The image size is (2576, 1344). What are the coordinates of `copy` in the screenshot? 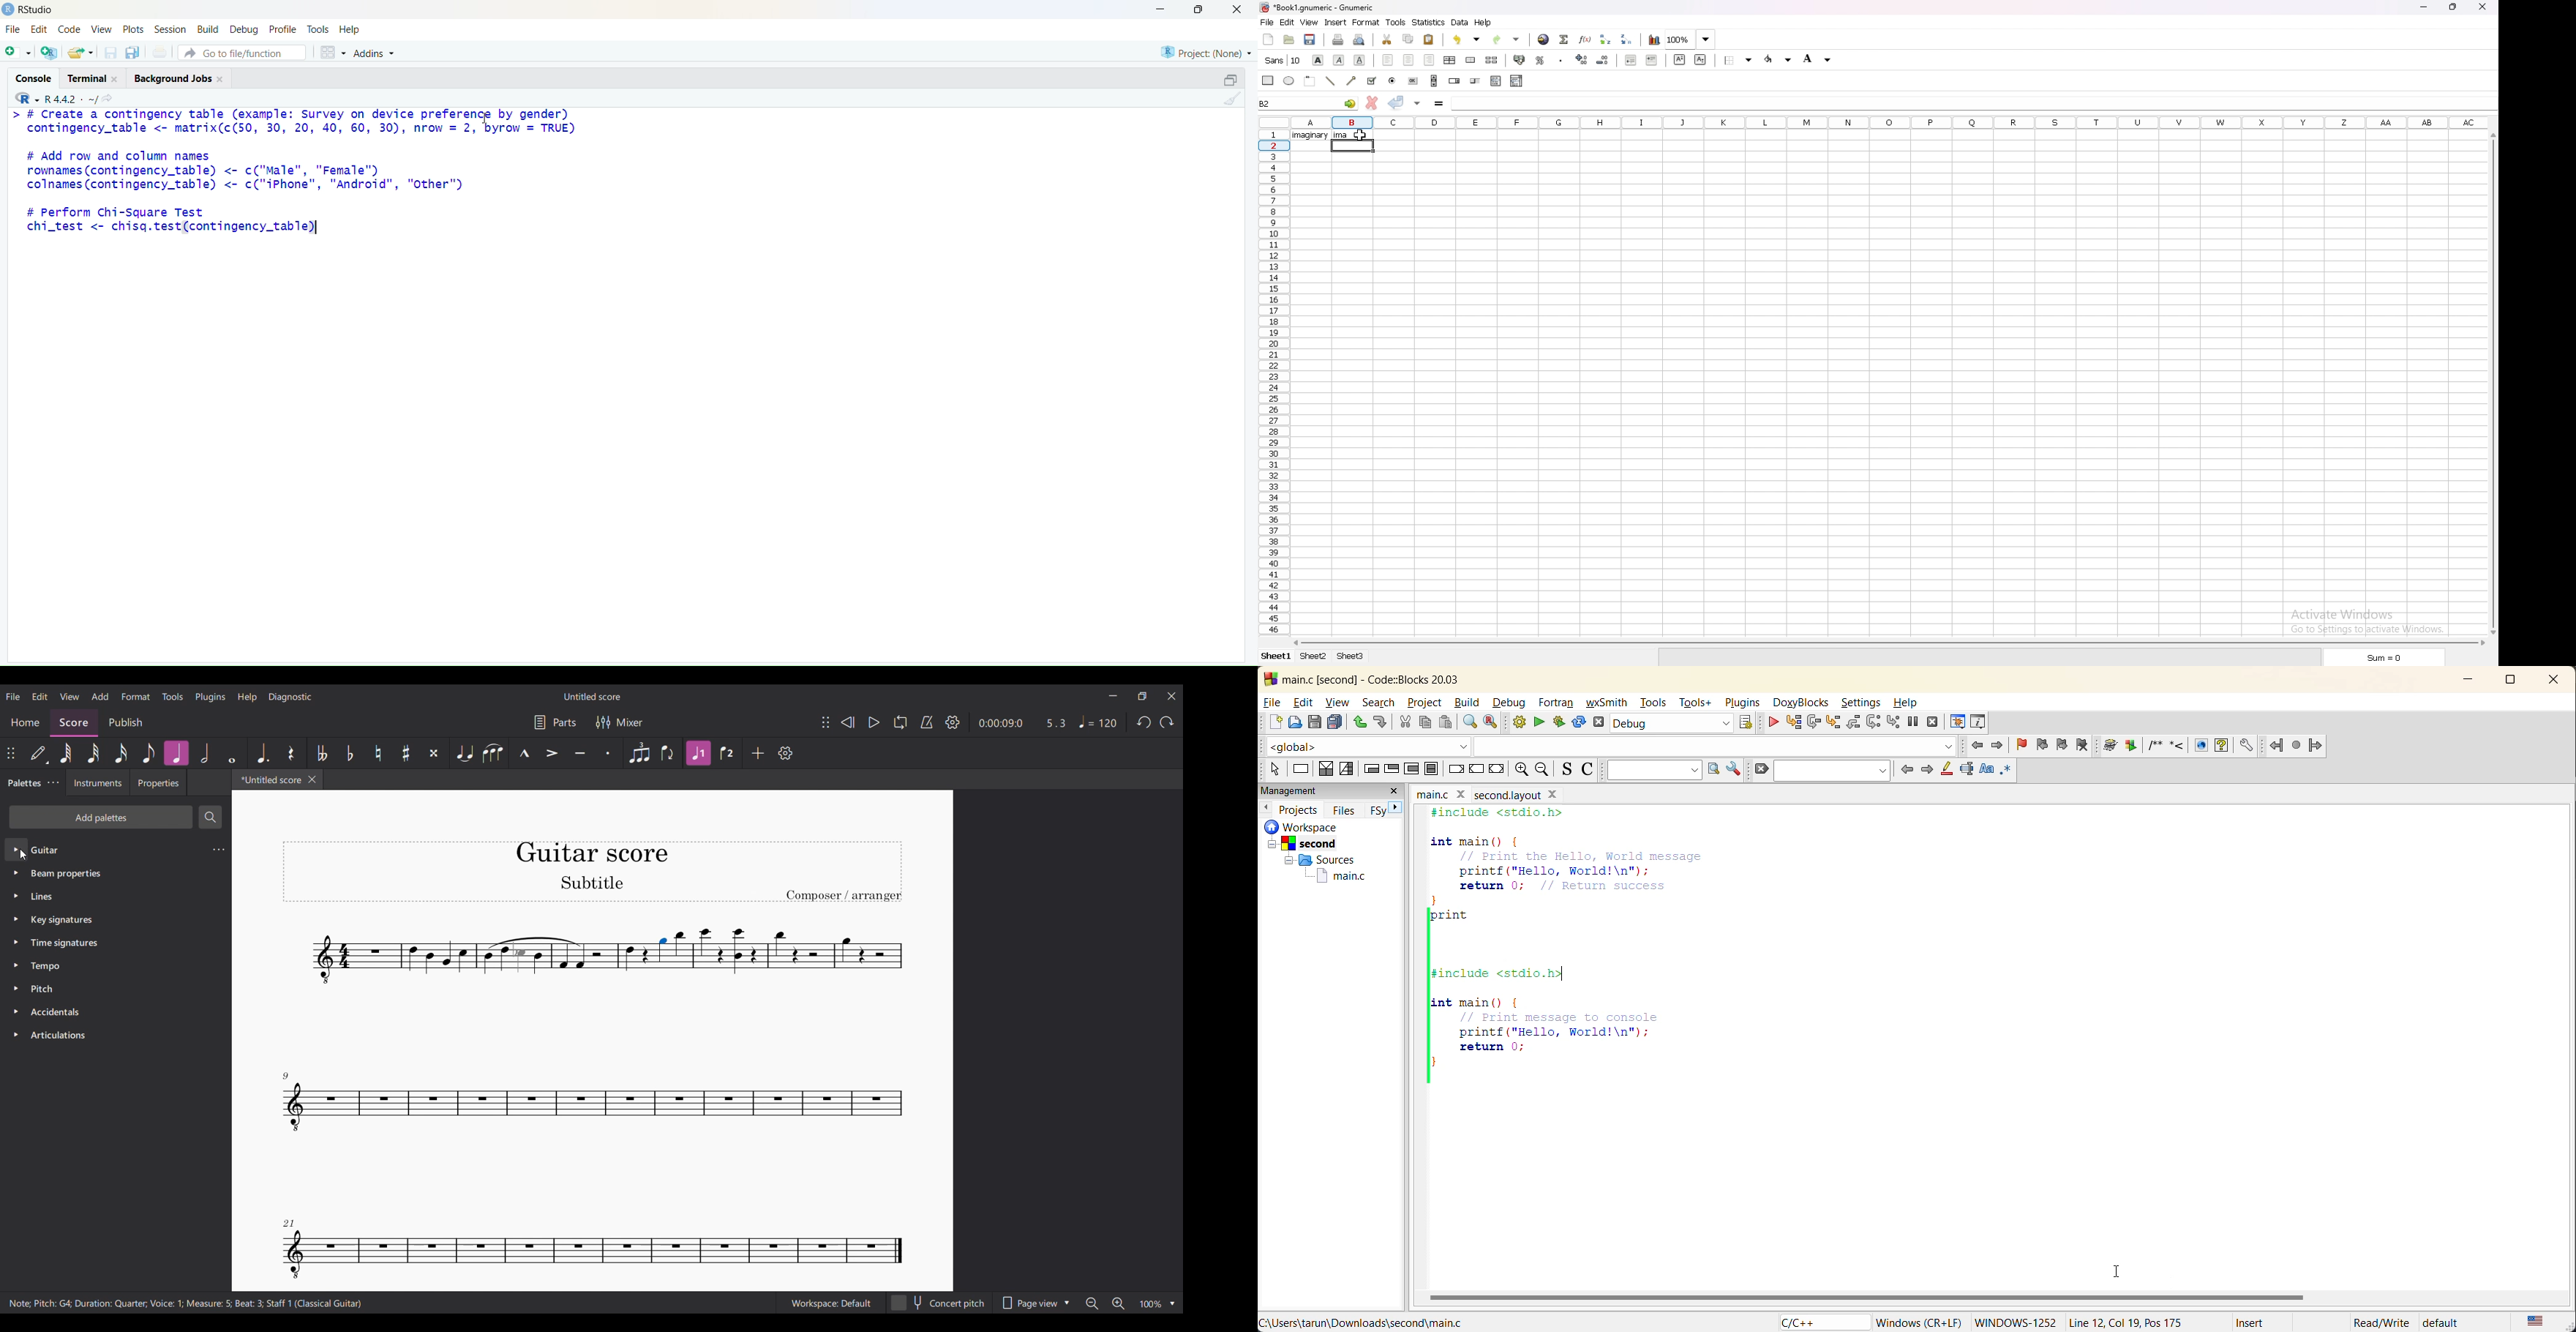 It's located at (132, 52).